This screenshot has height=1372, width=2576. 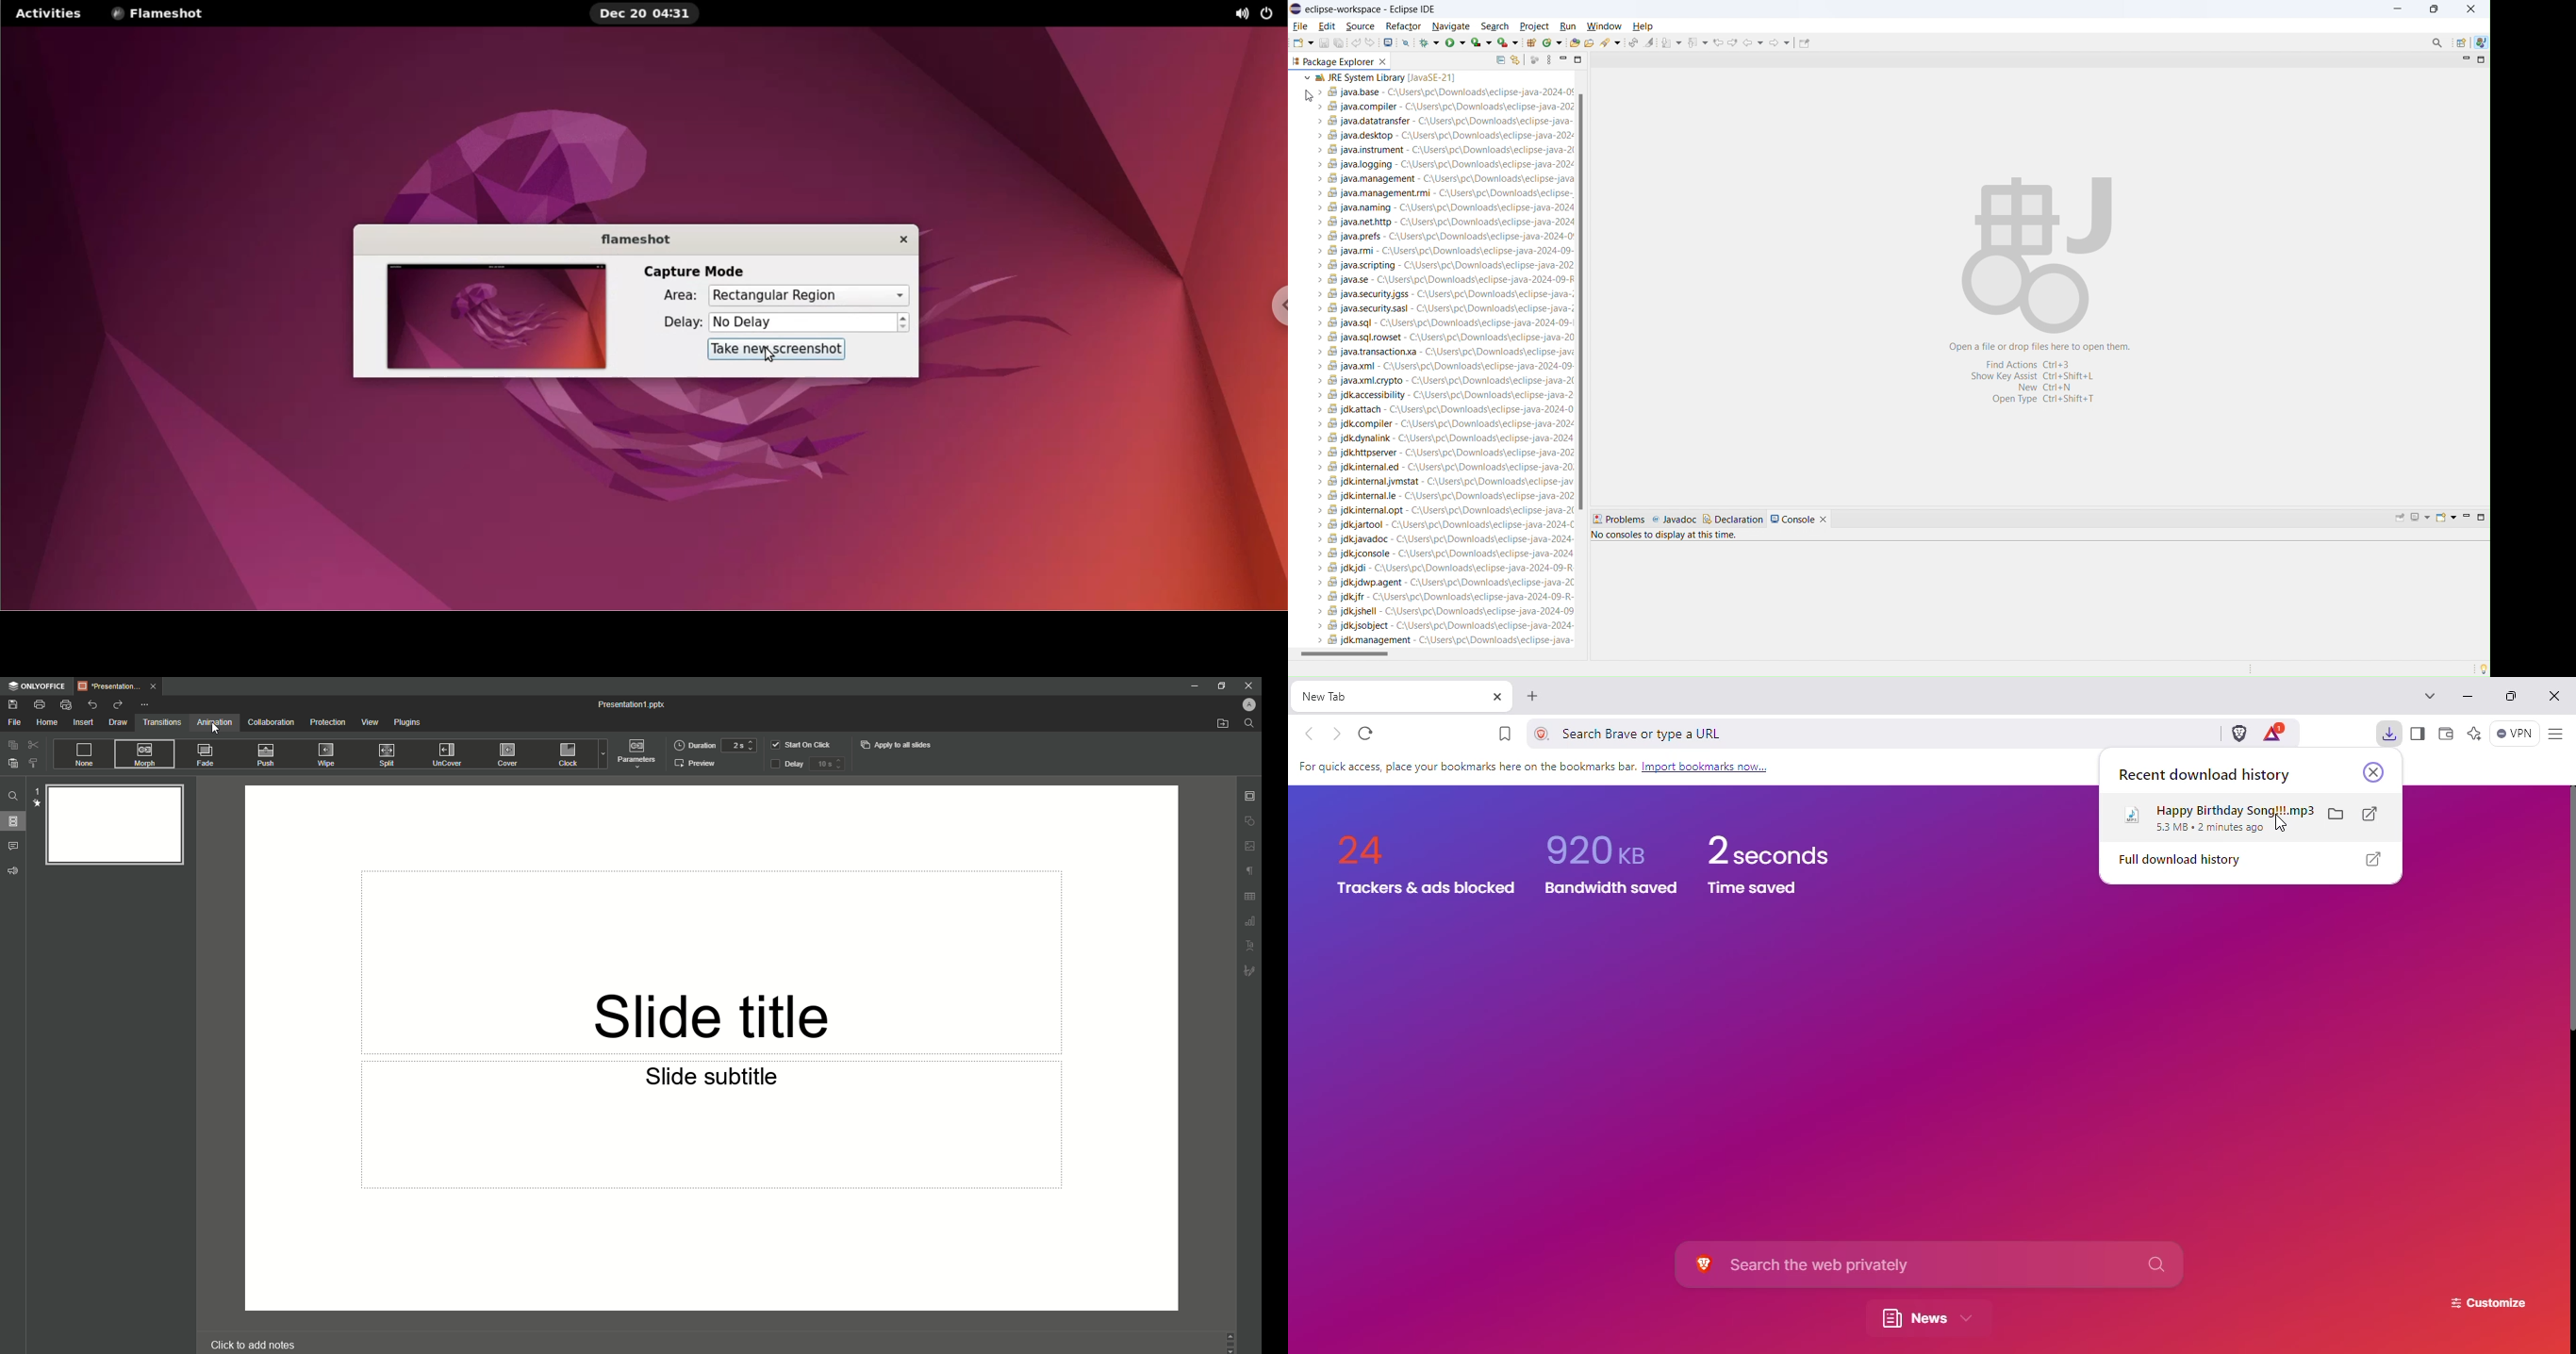 I want to click on Choose Style, so click(x=34, y=763).